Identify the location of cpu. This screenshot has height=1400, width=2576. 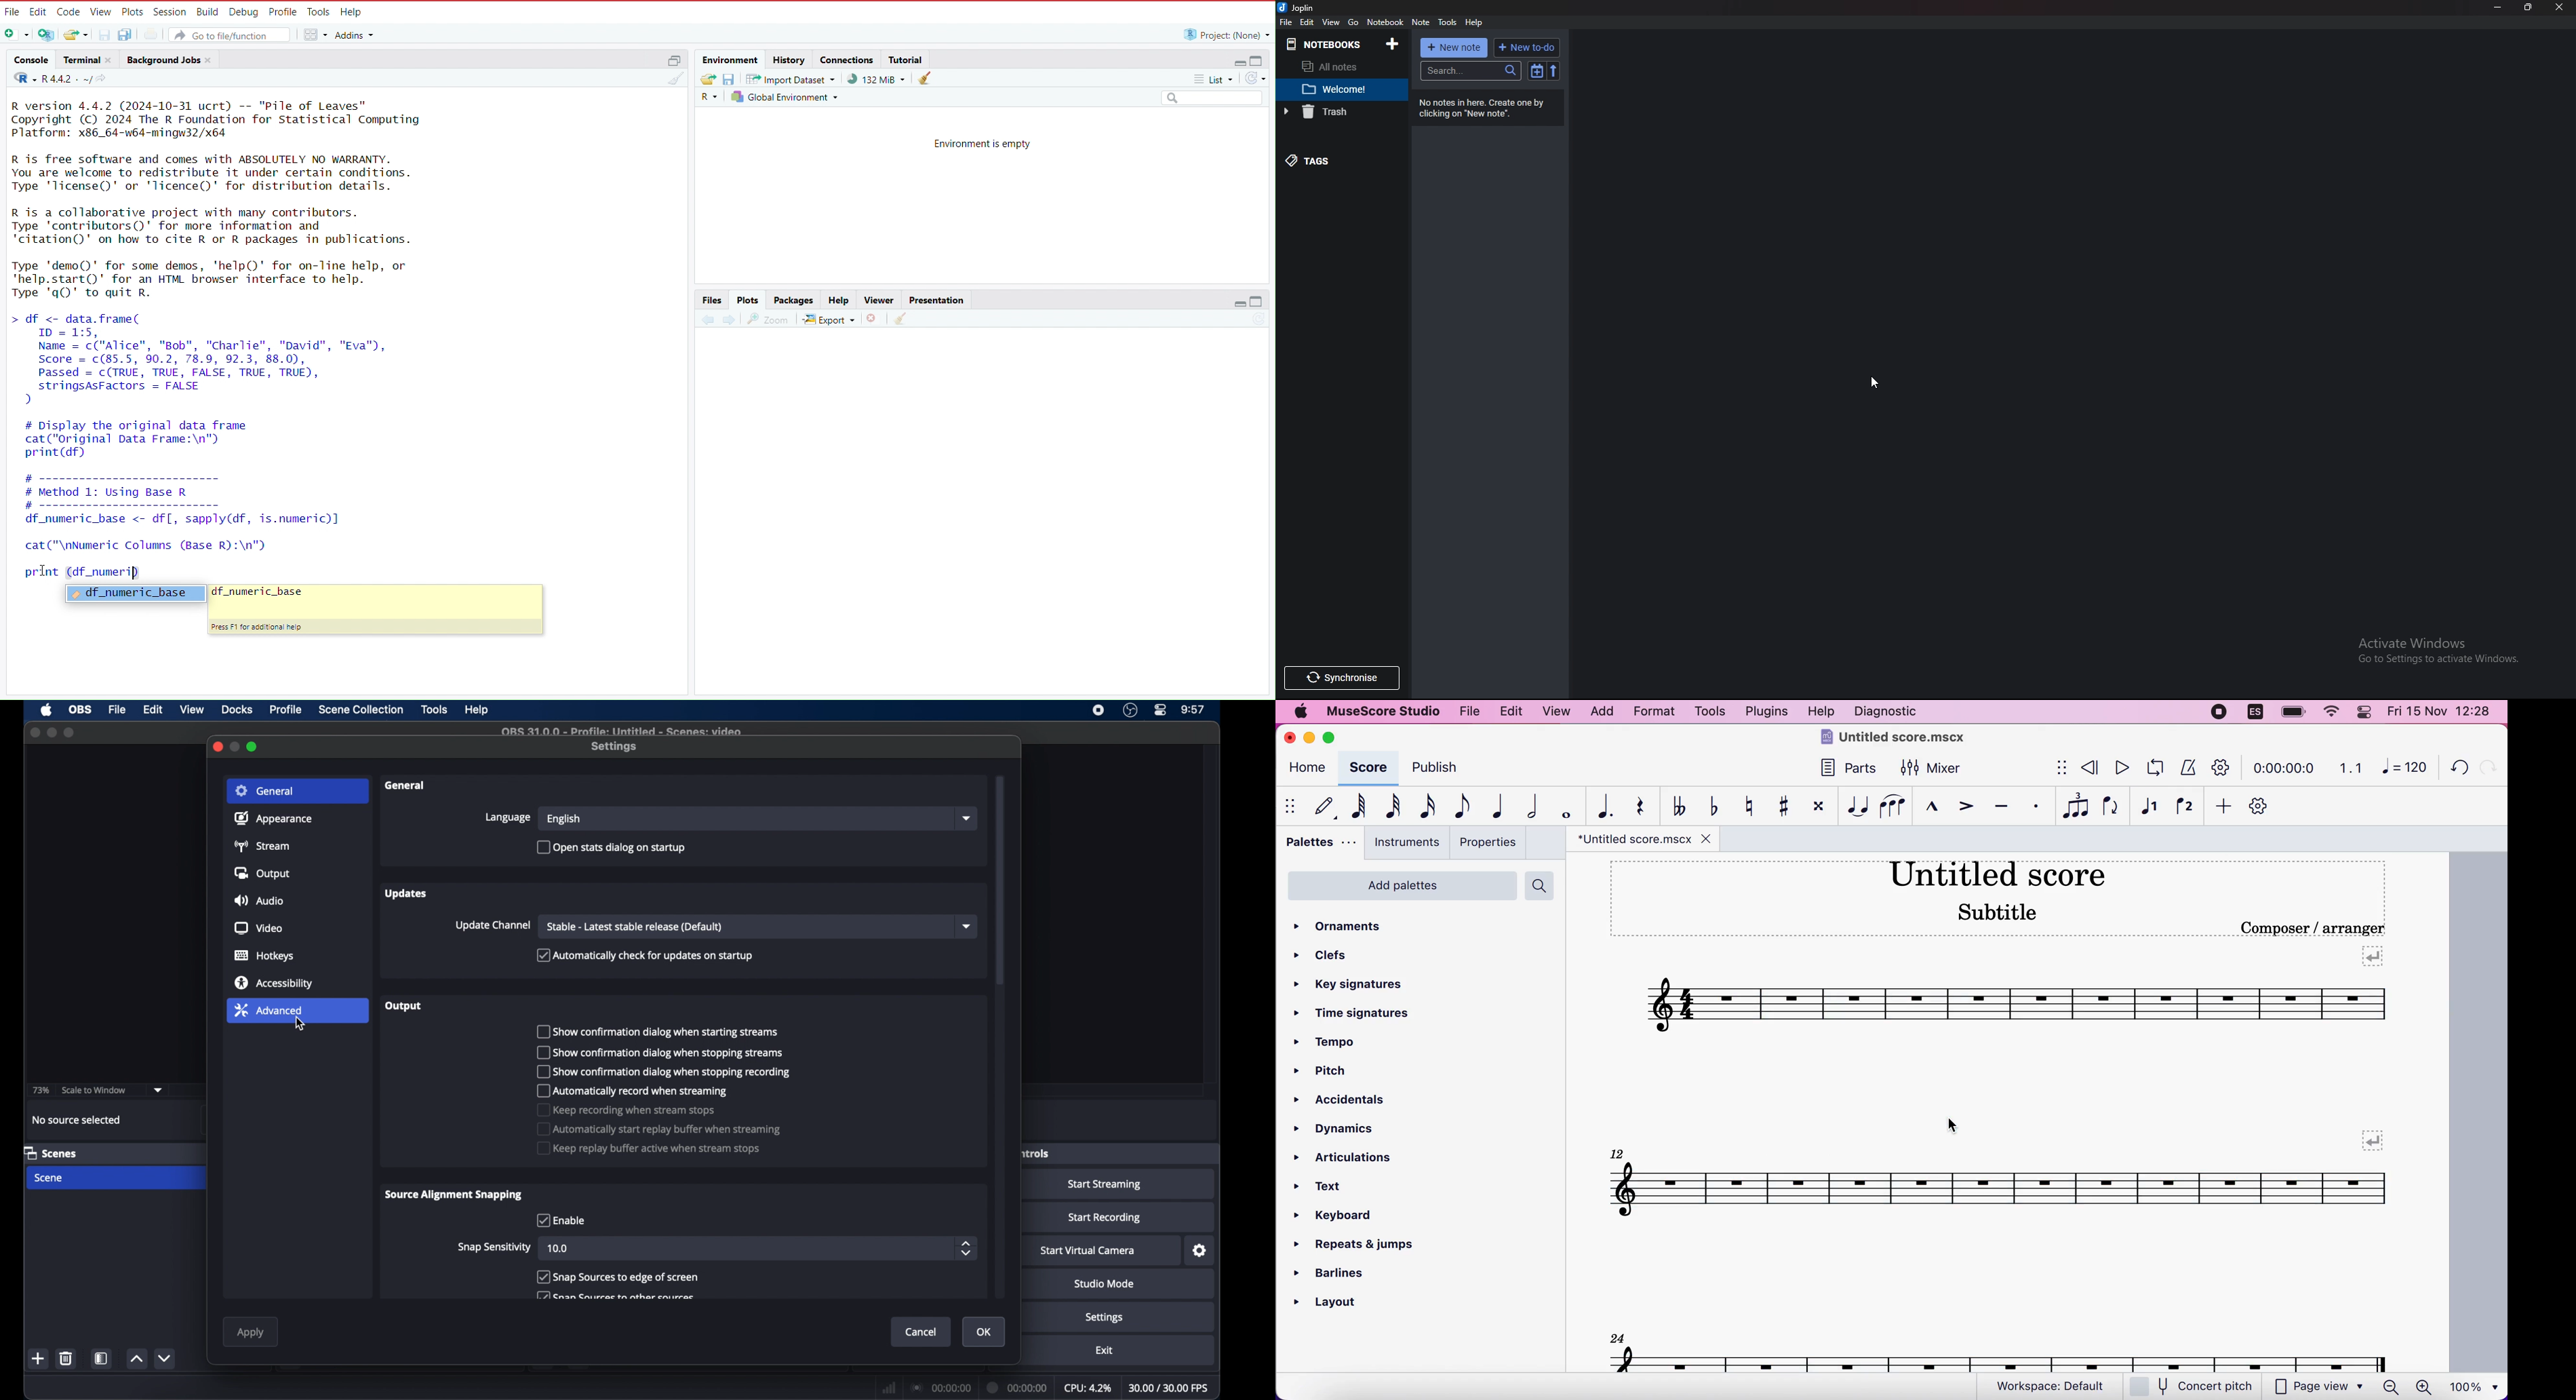
(1088, 1387).